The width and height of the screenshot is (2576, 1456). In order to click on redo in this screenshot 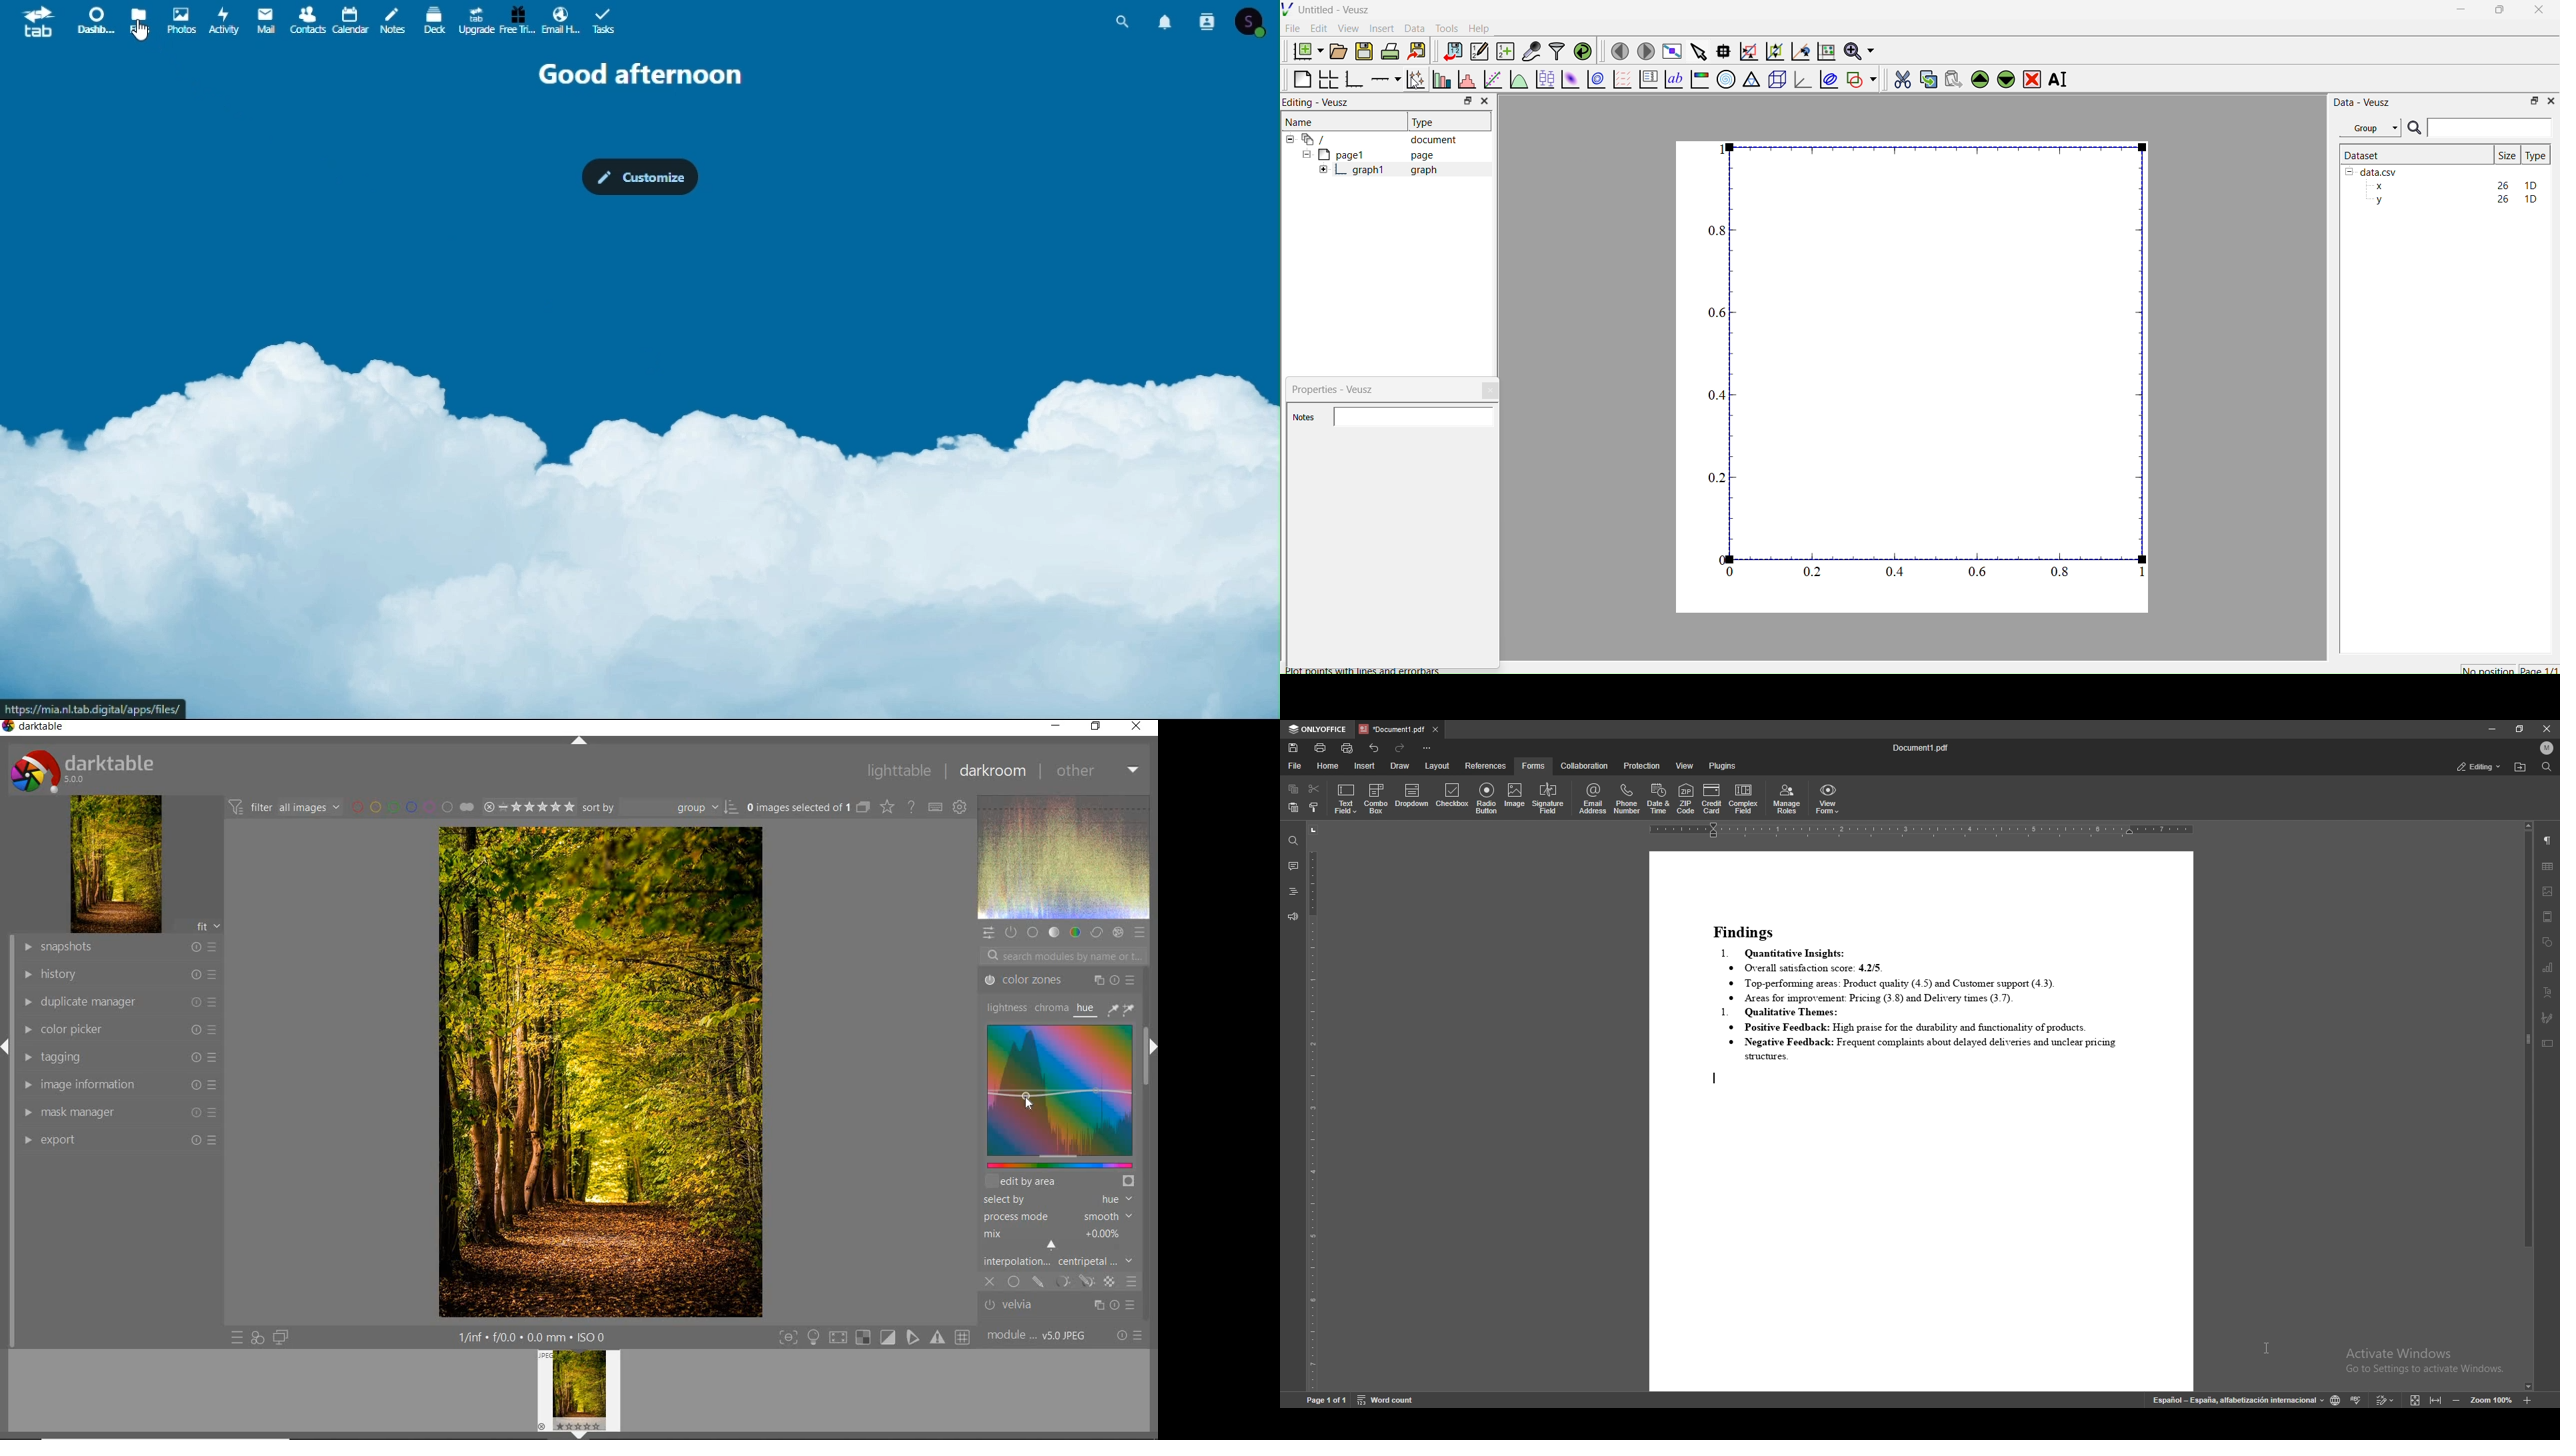, I will do `click(1402, 747)`.